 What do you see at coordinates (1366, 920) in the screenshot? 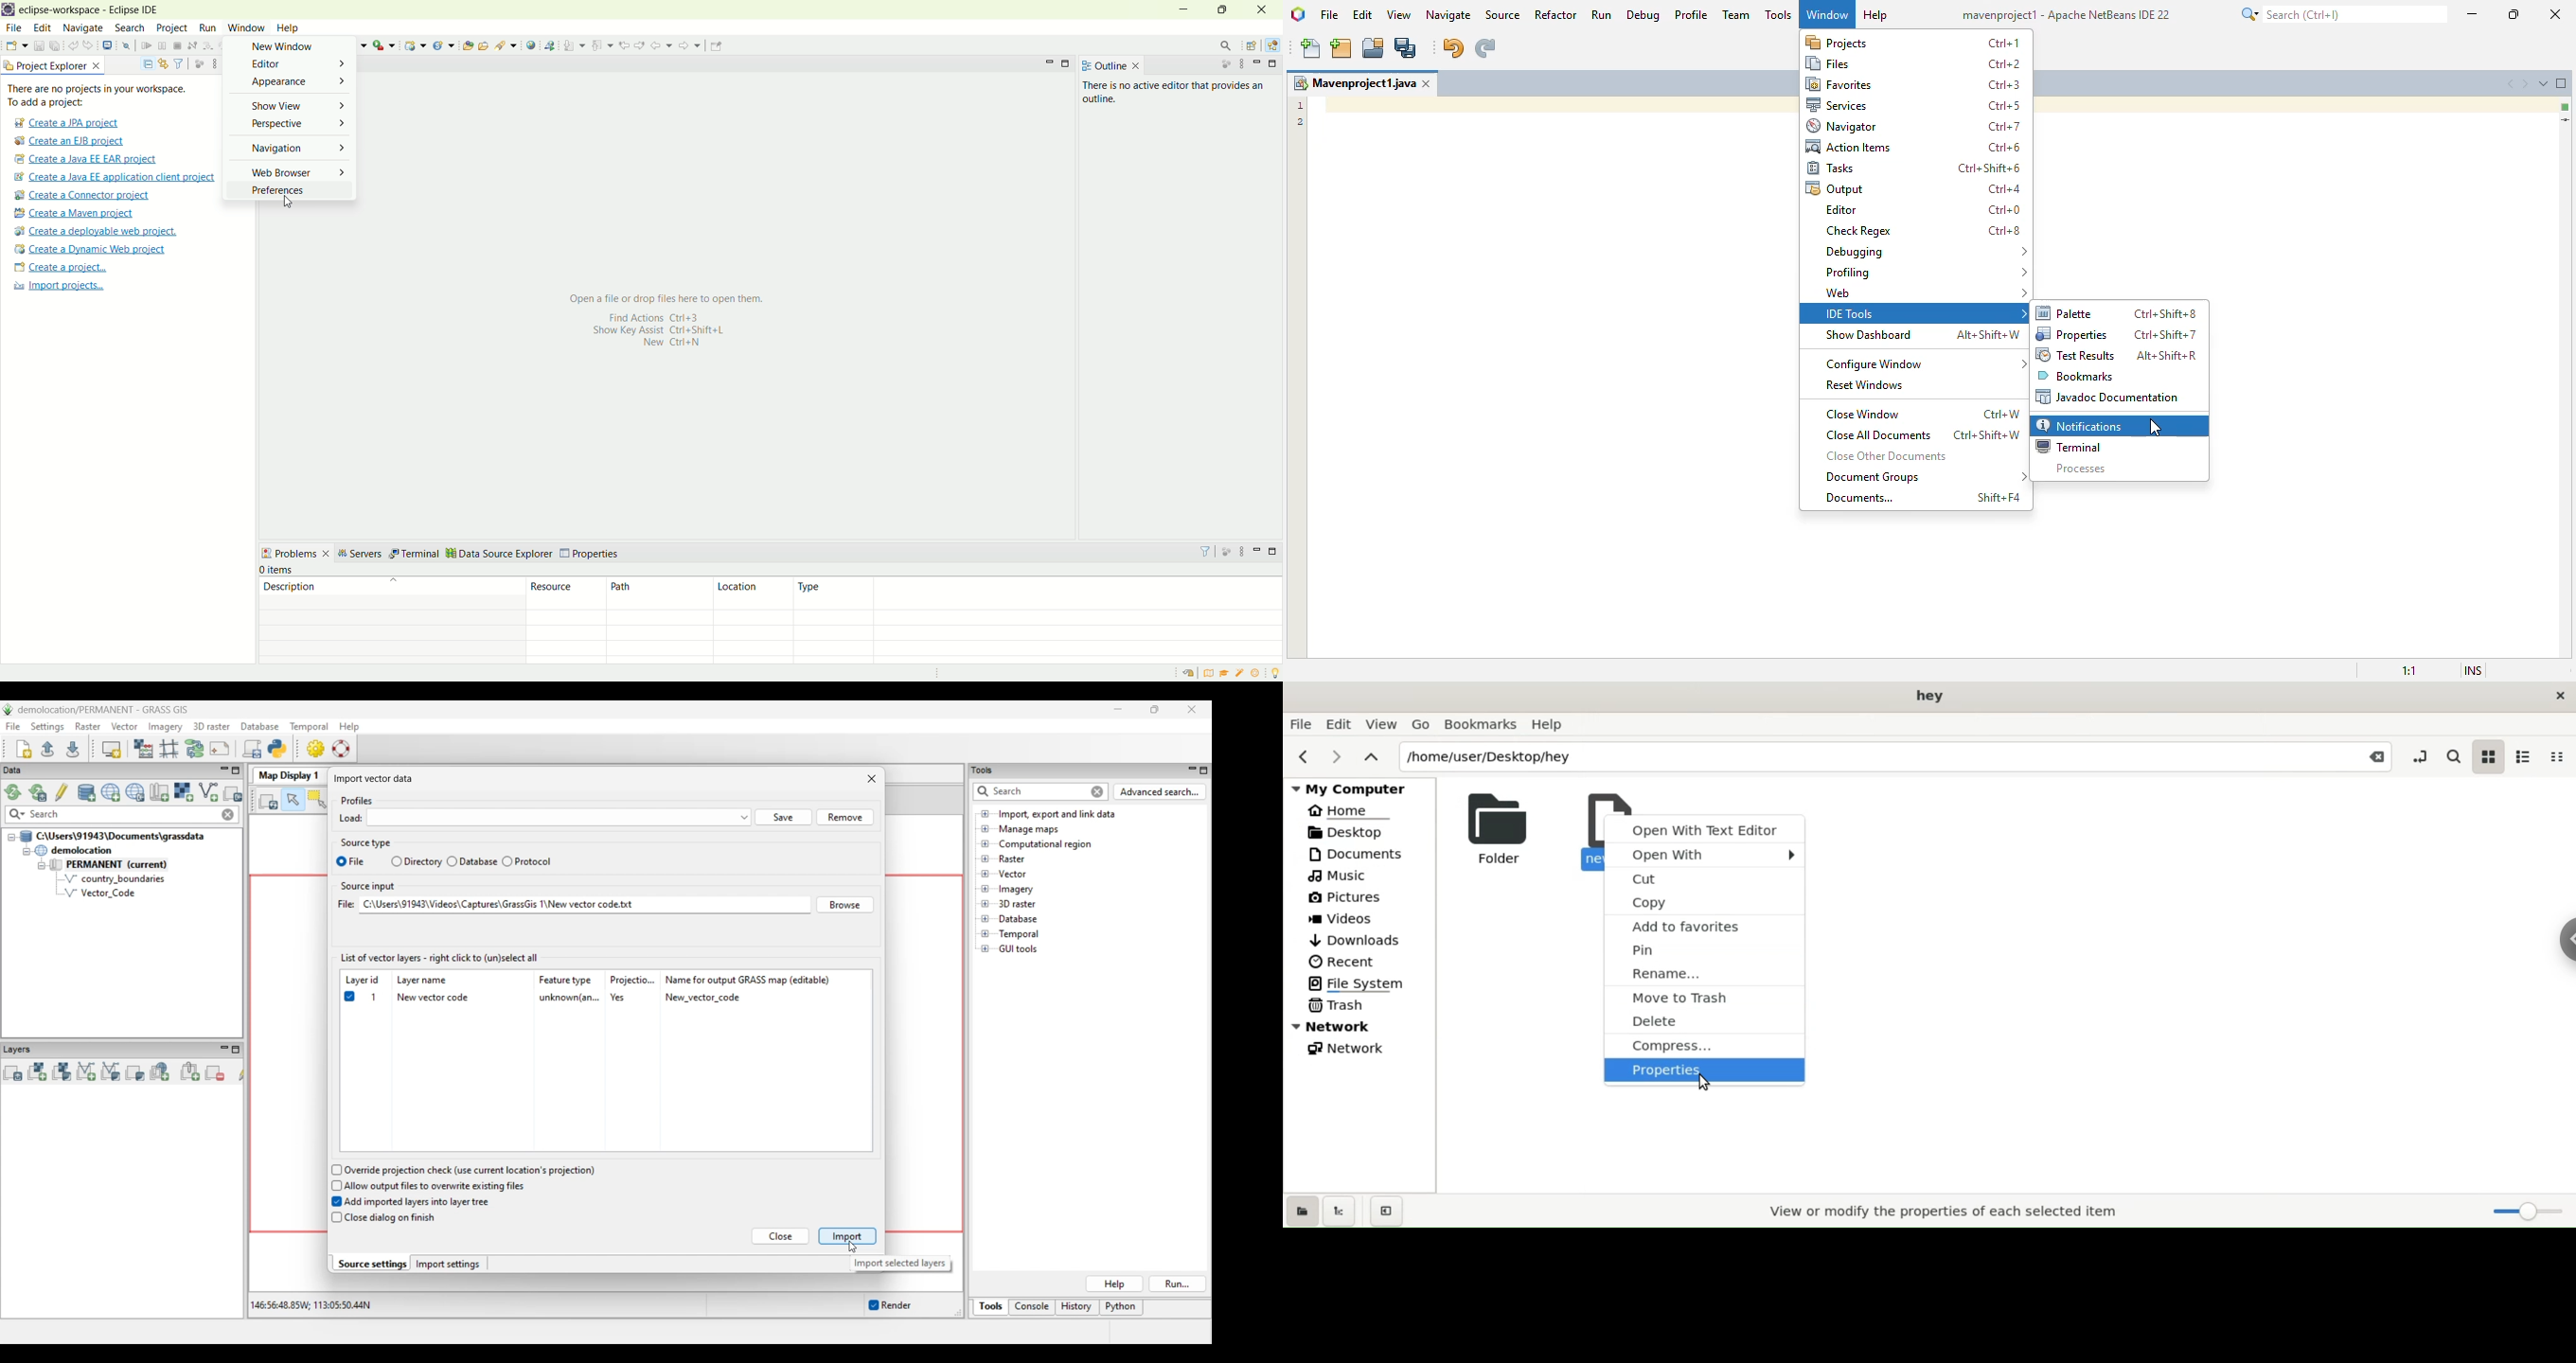
I see `Videos` at bounding box center [1366, 920].